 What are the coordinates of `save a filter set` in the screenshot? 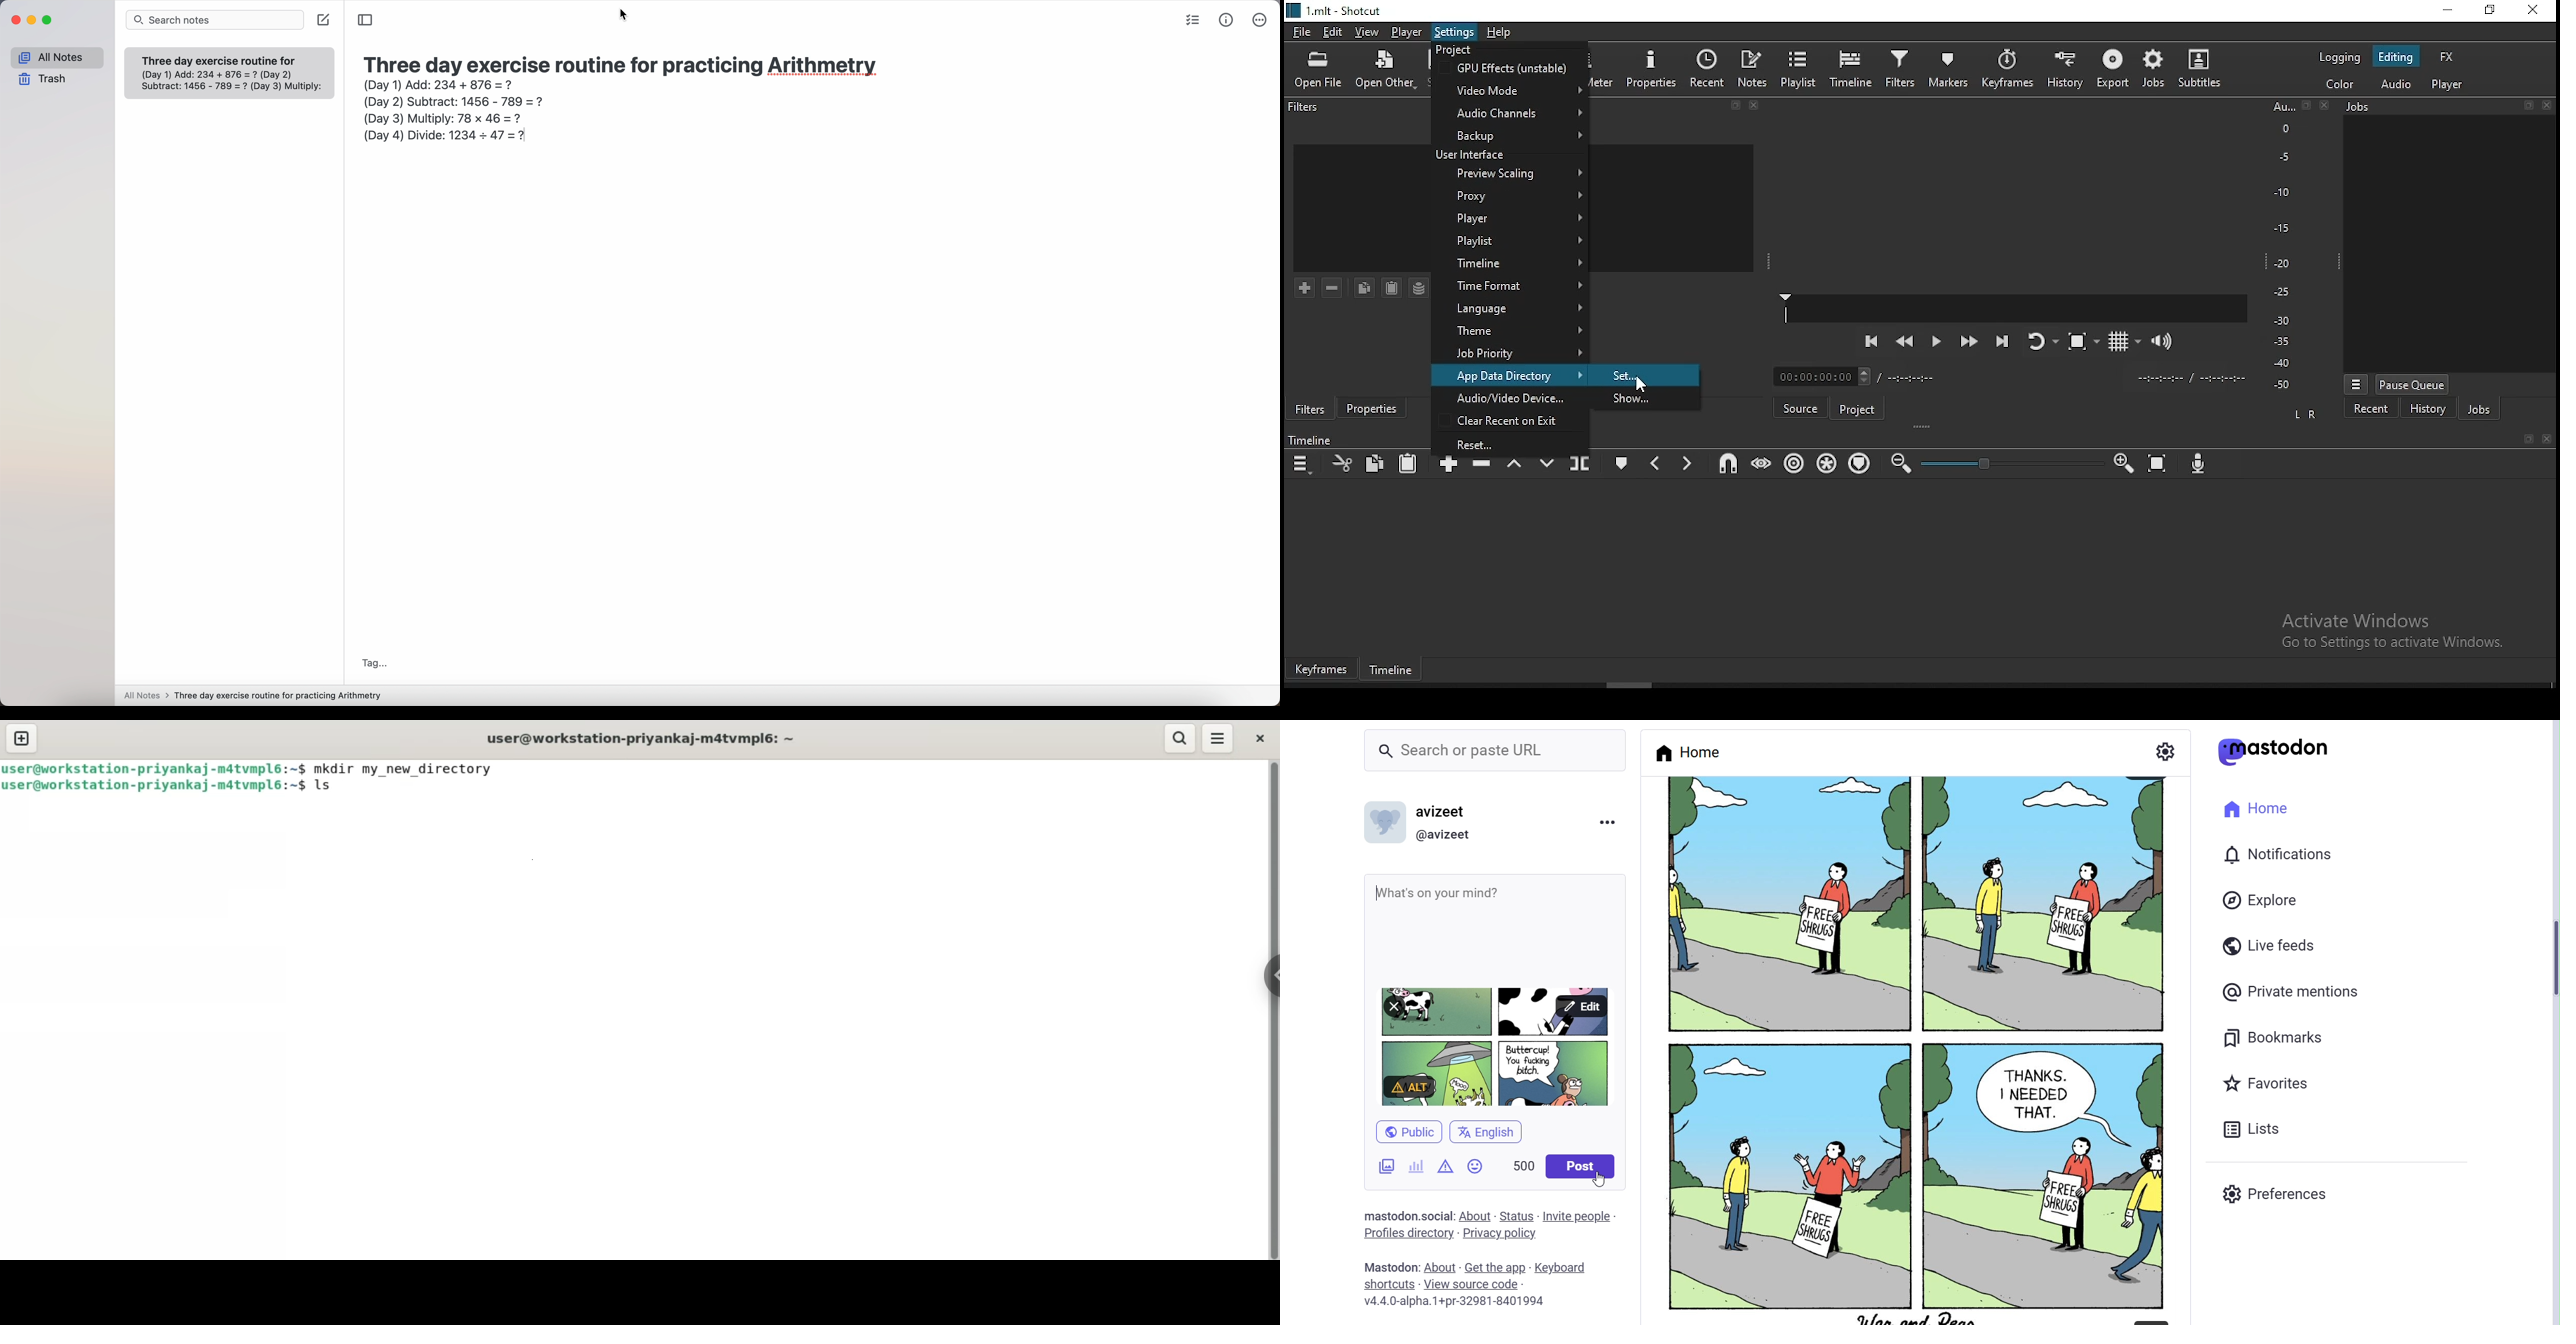 It's located at (1419, 288).